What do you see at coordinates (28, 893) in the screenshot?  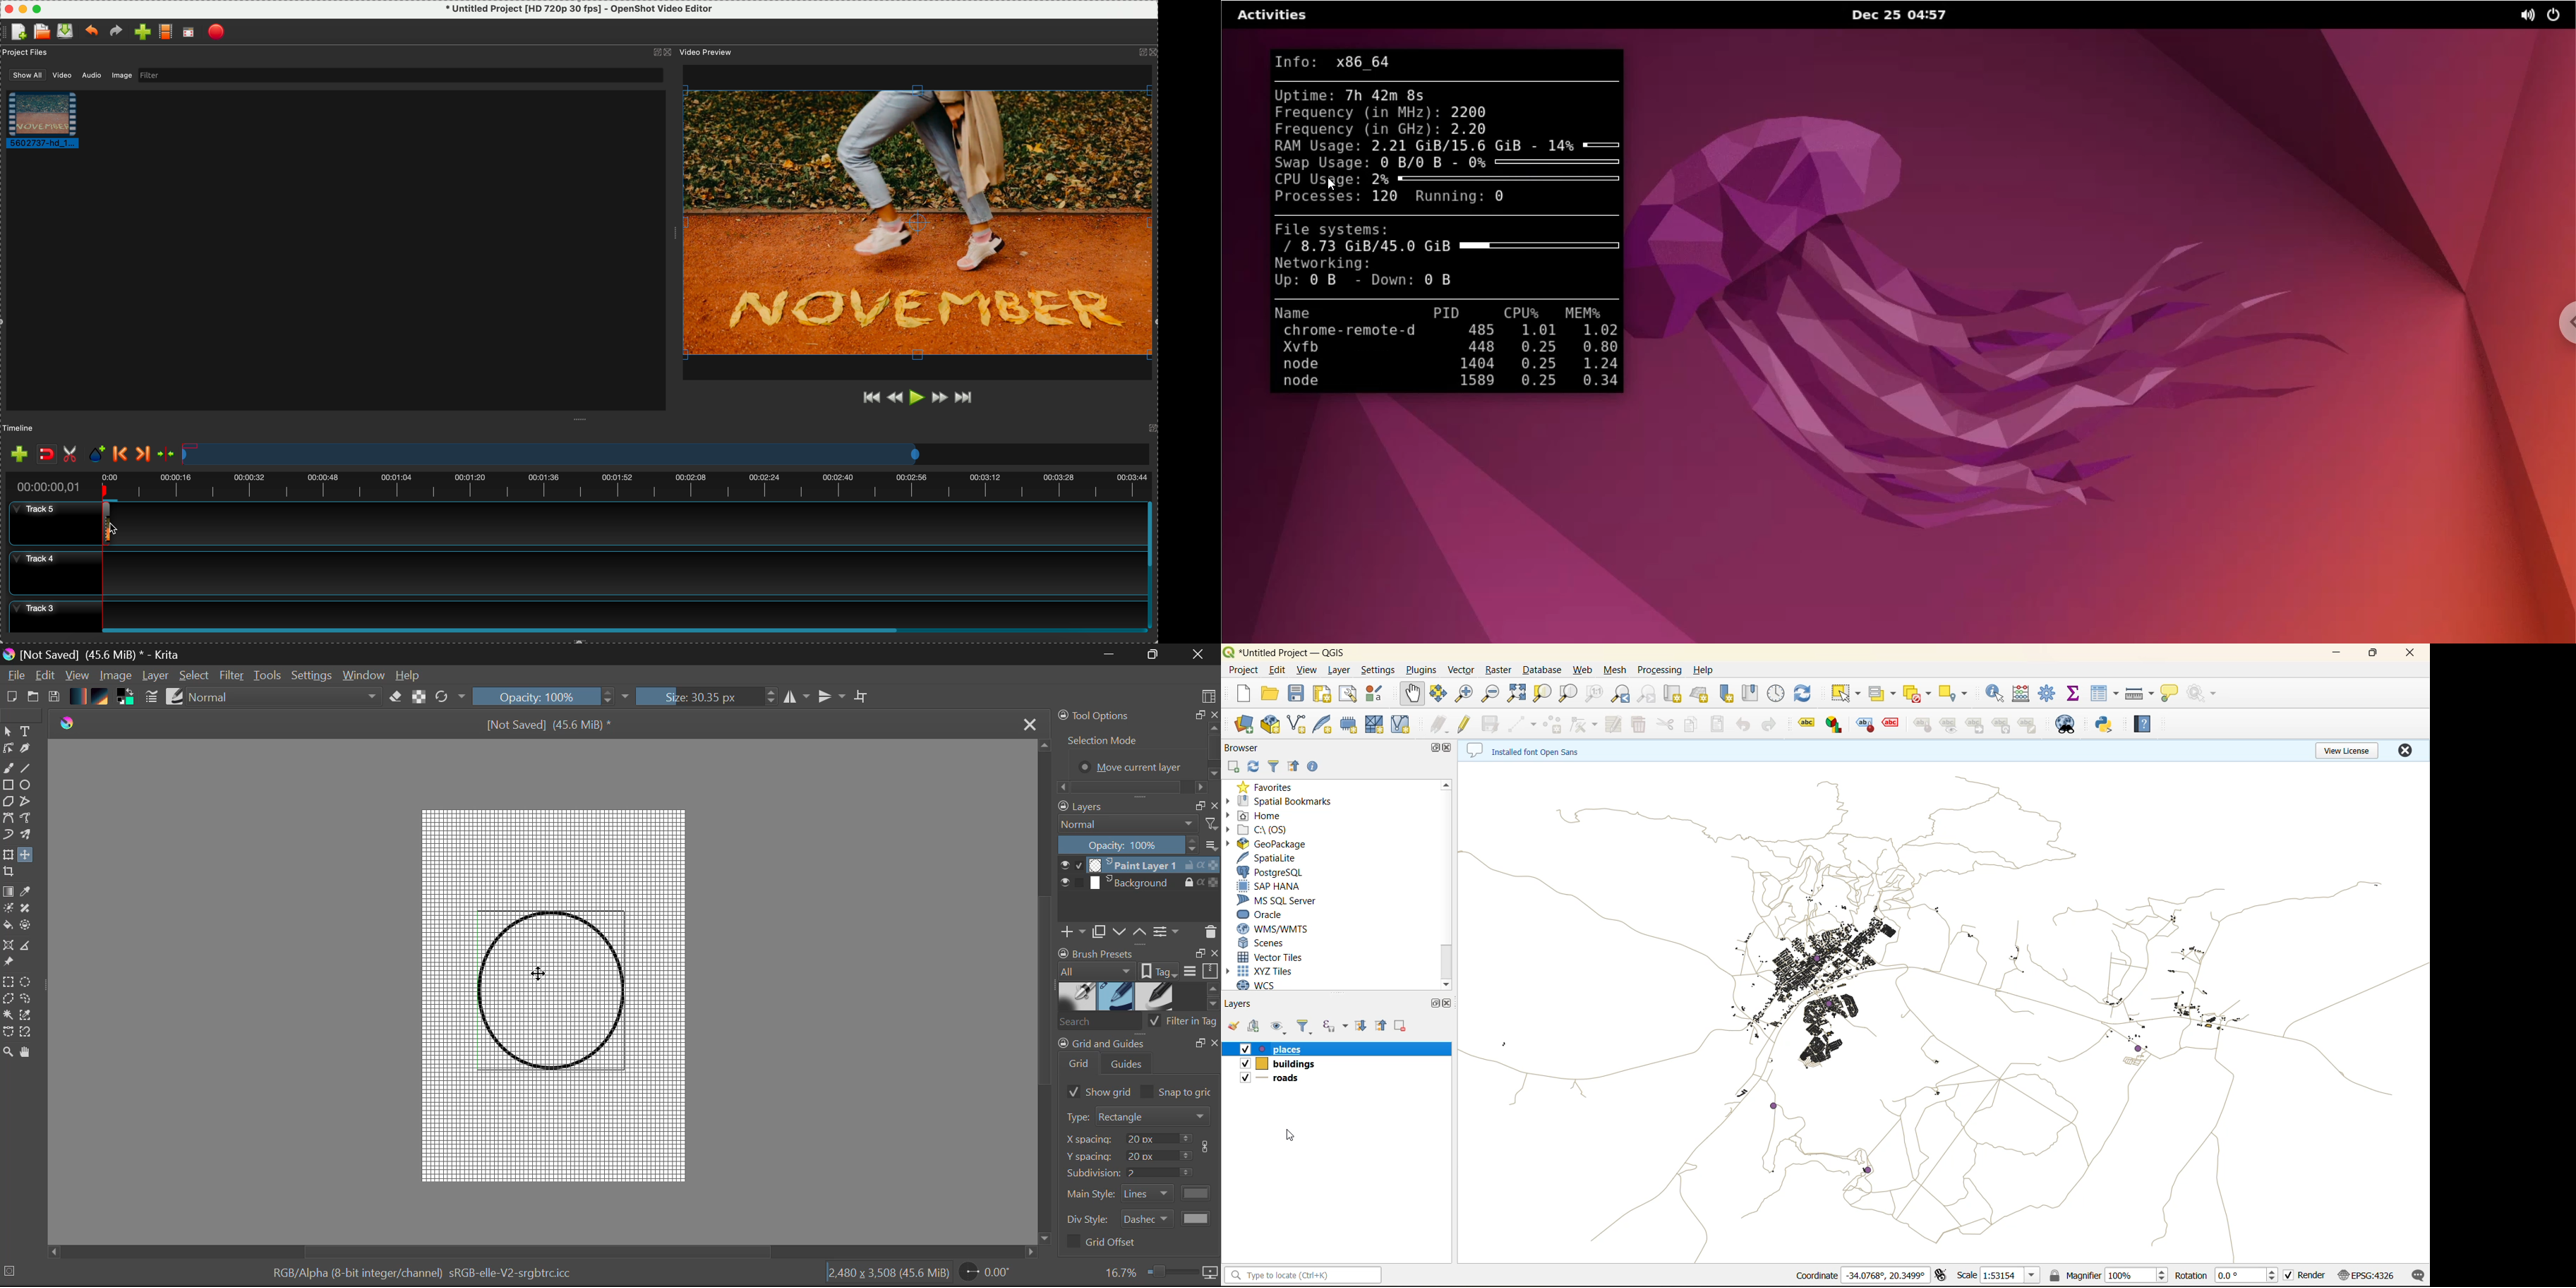 I see `Eyedropper` at bounding box center [28, 893].